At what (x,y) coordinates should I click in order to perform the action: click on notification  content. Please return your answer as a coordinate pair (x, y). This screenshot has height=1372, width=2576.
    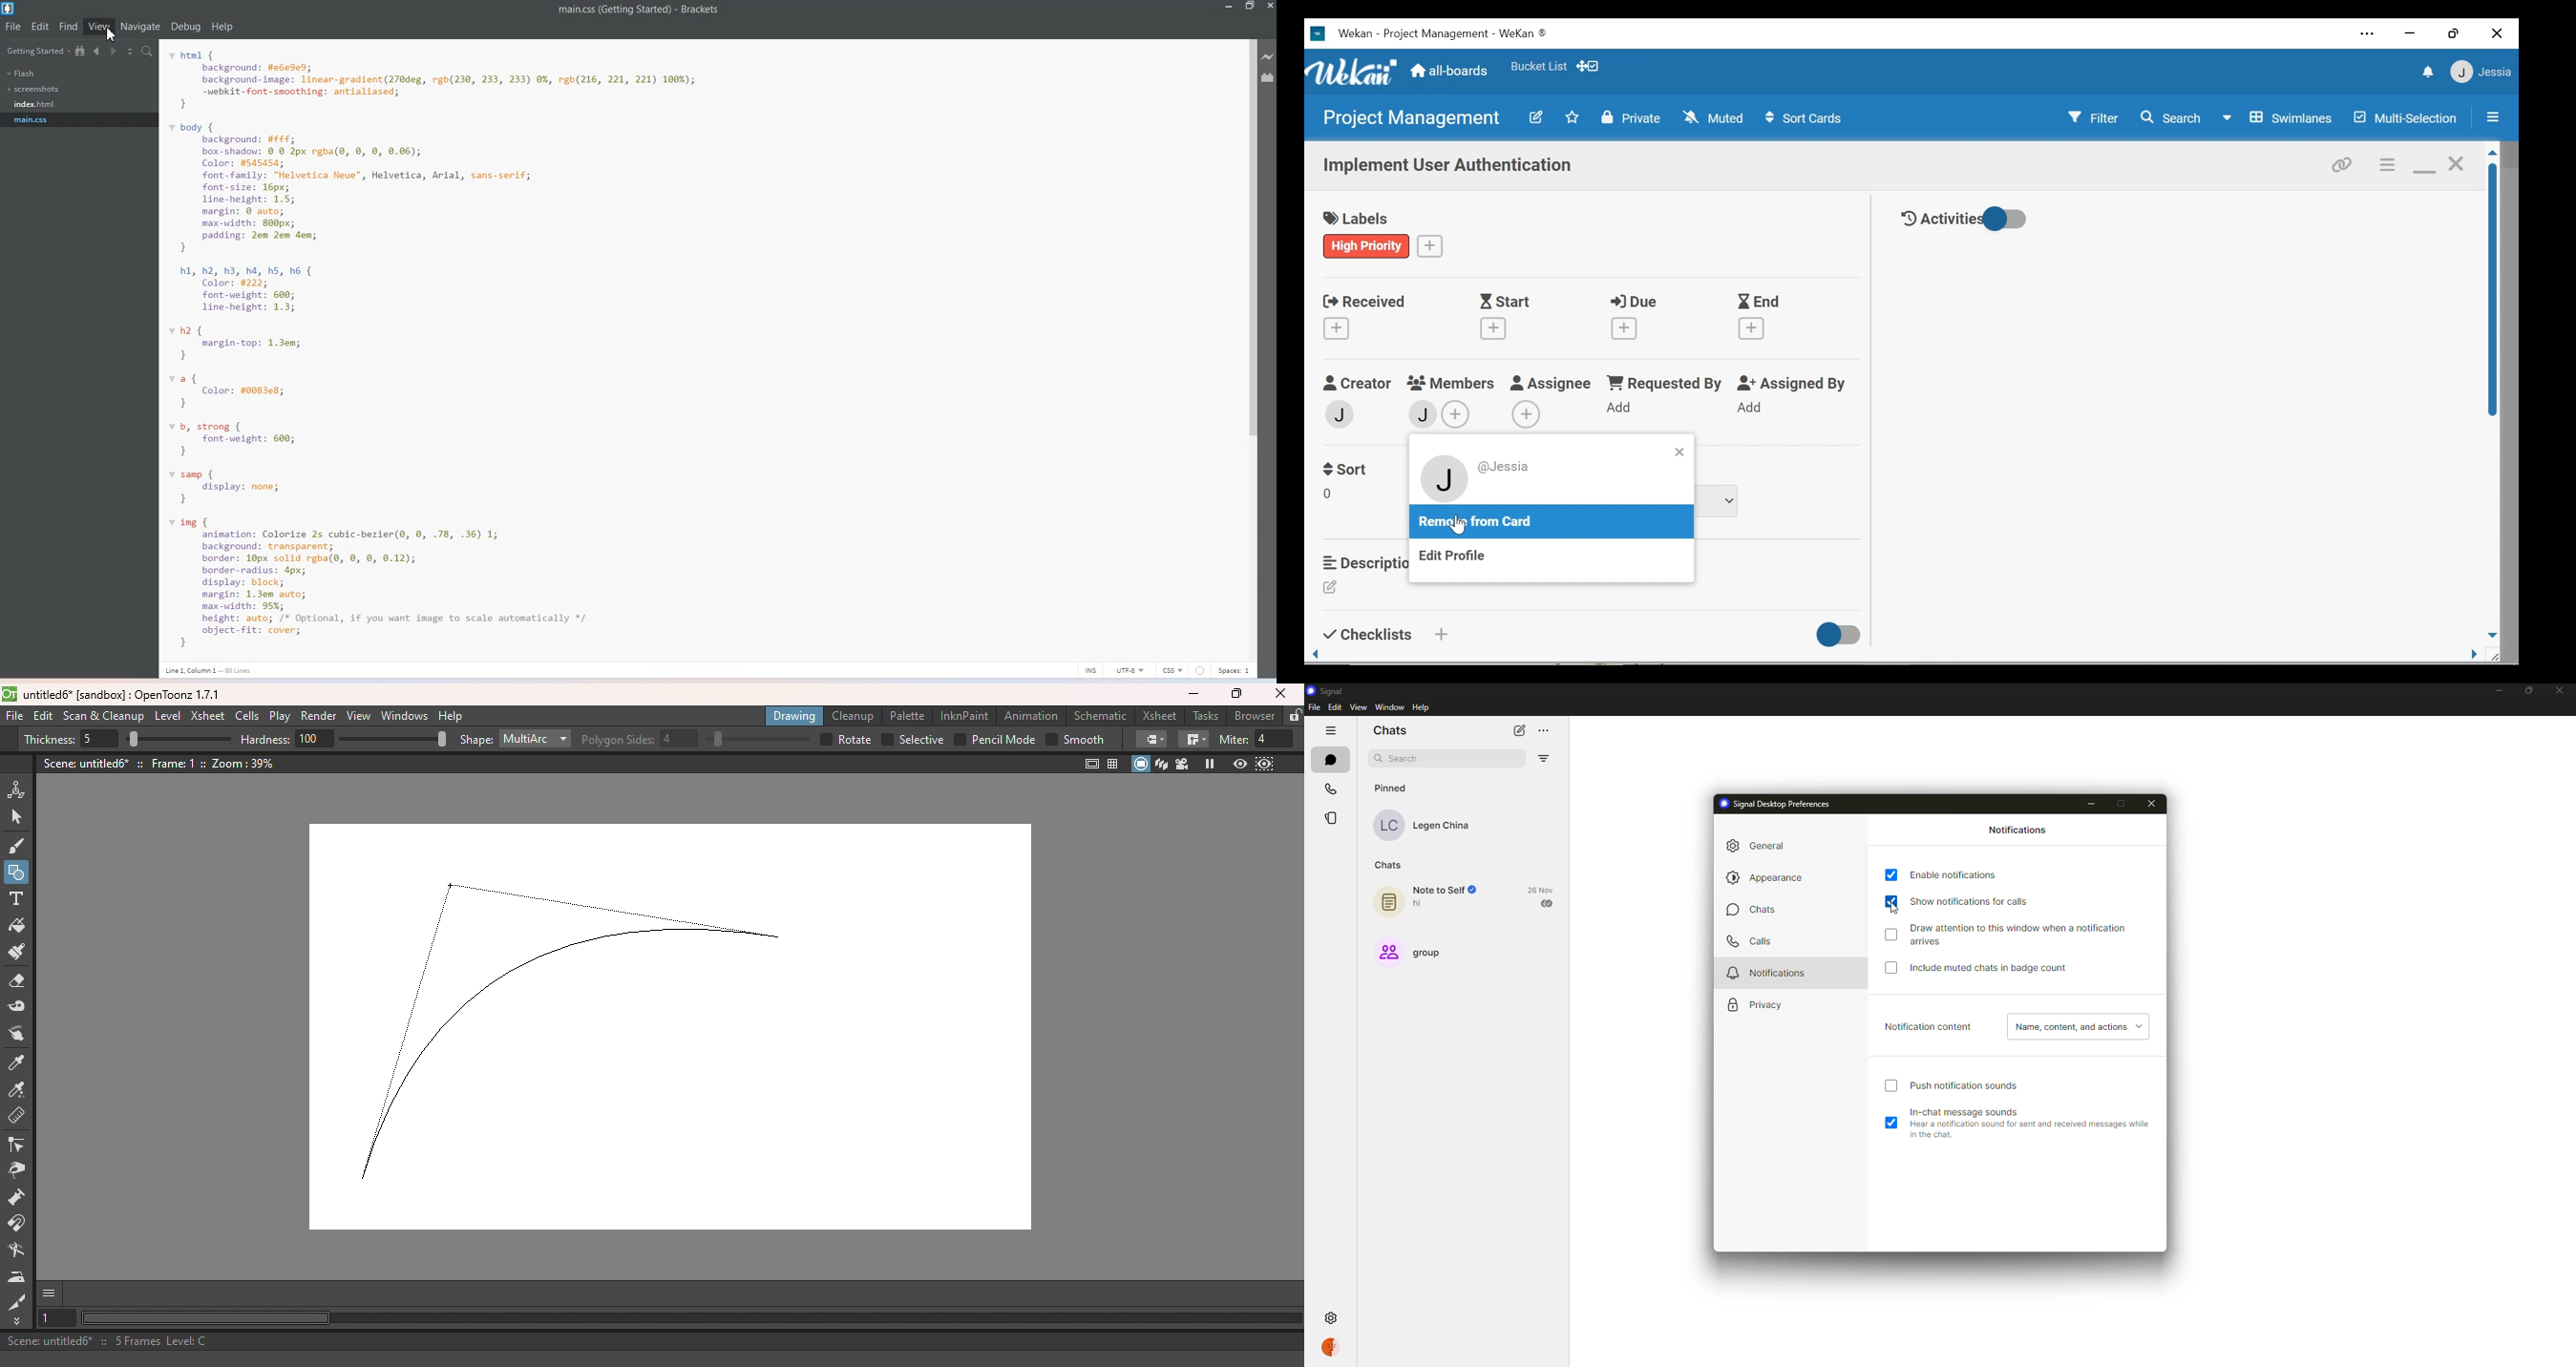
    Looking at the image, I should click on (1928, 1025).